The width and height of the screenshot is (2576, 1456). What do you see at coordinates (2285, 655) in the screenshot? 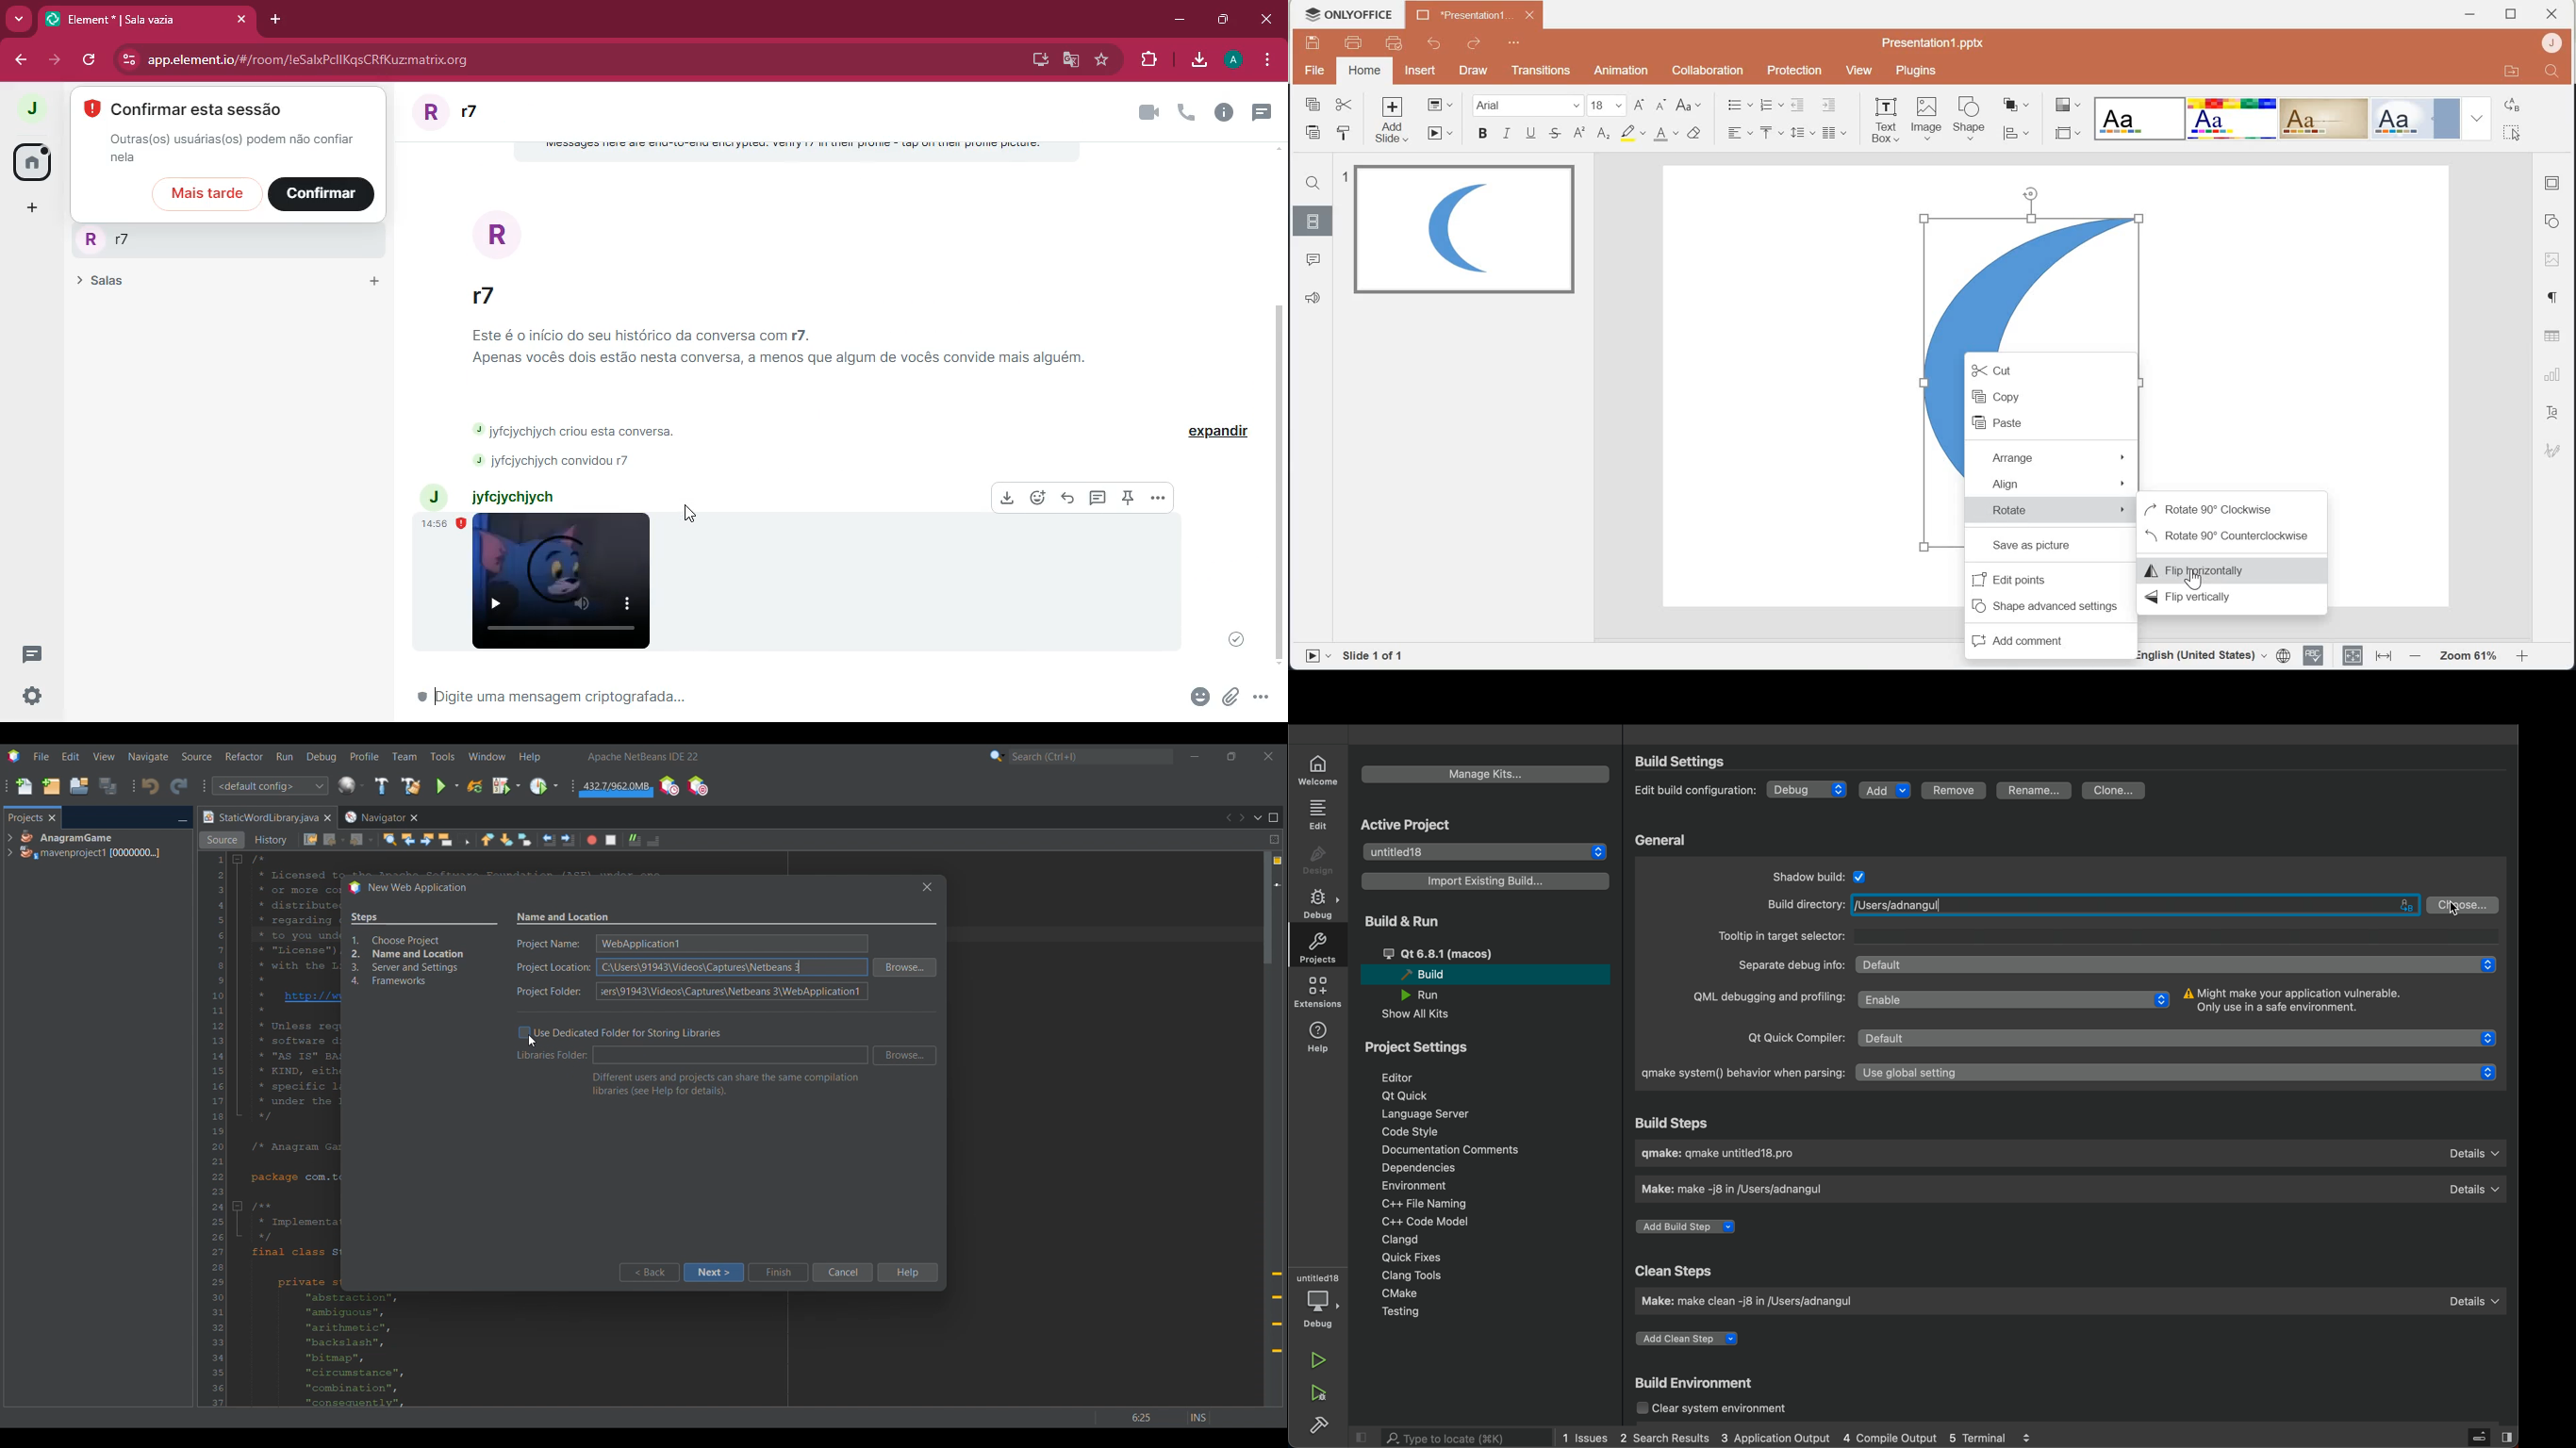
I see `Set document language` at bounding box center [2285, 655].